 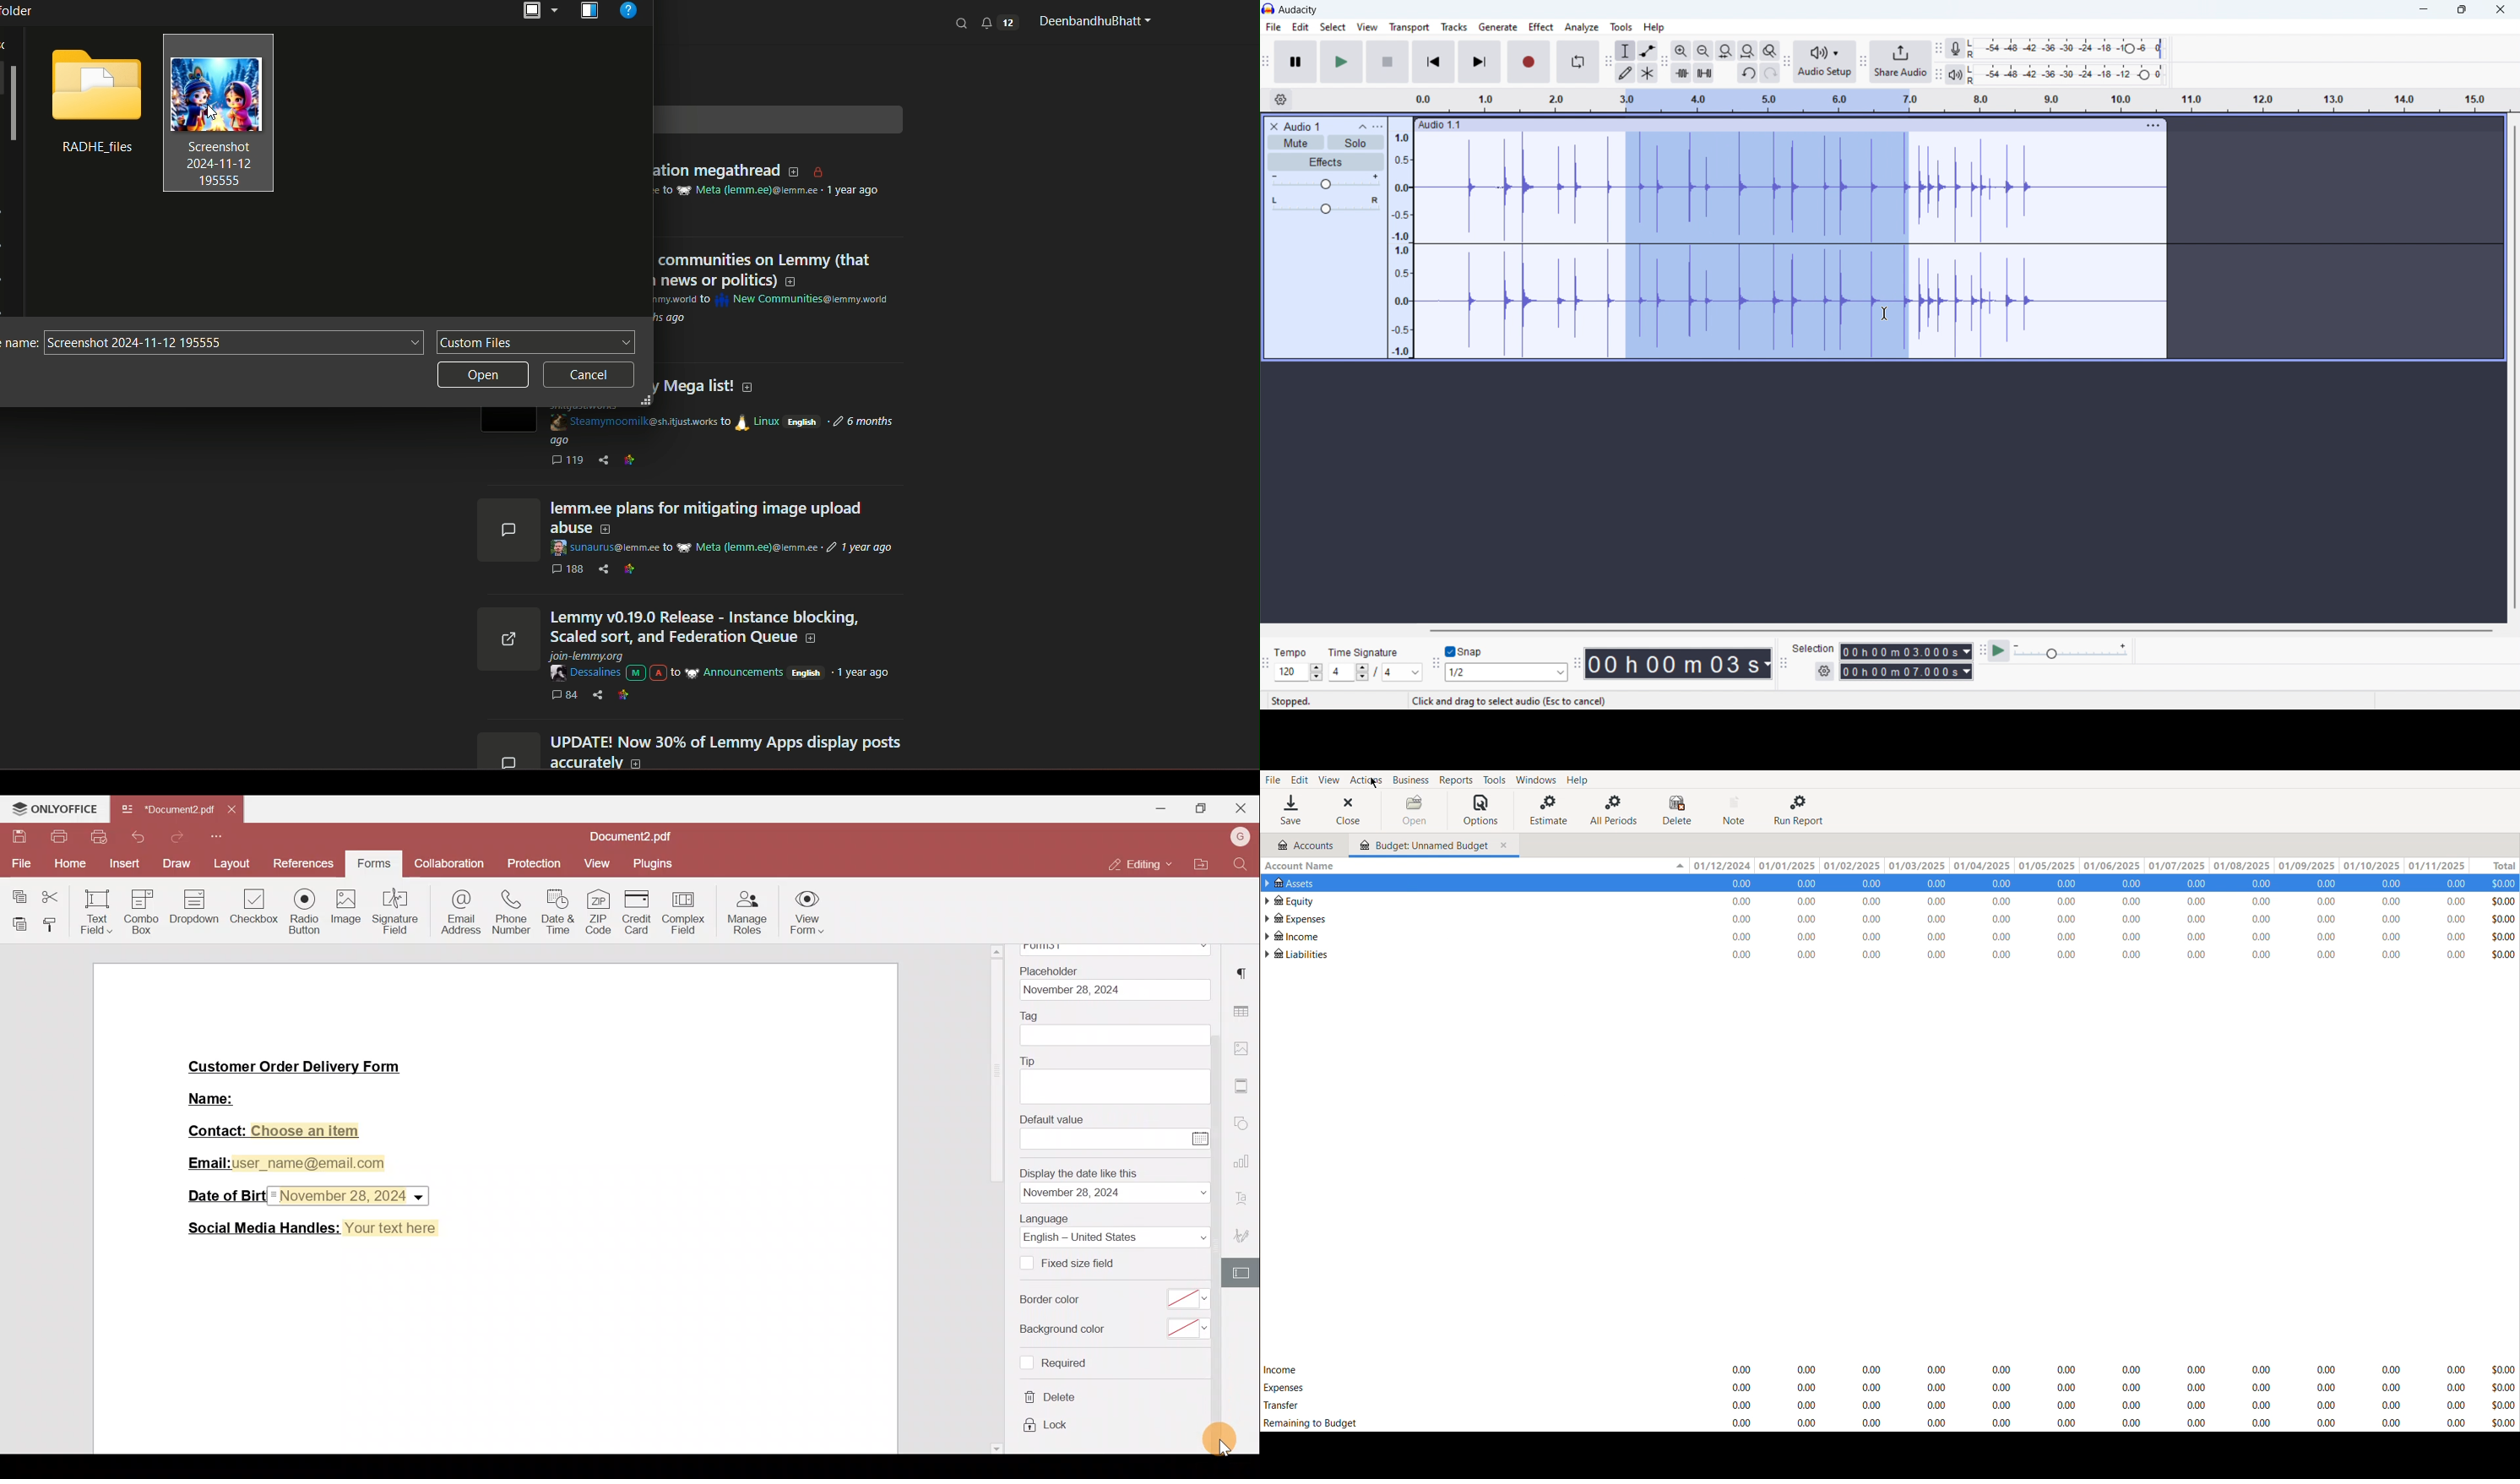 I want to click on record level, so click(x=2072, y=49).